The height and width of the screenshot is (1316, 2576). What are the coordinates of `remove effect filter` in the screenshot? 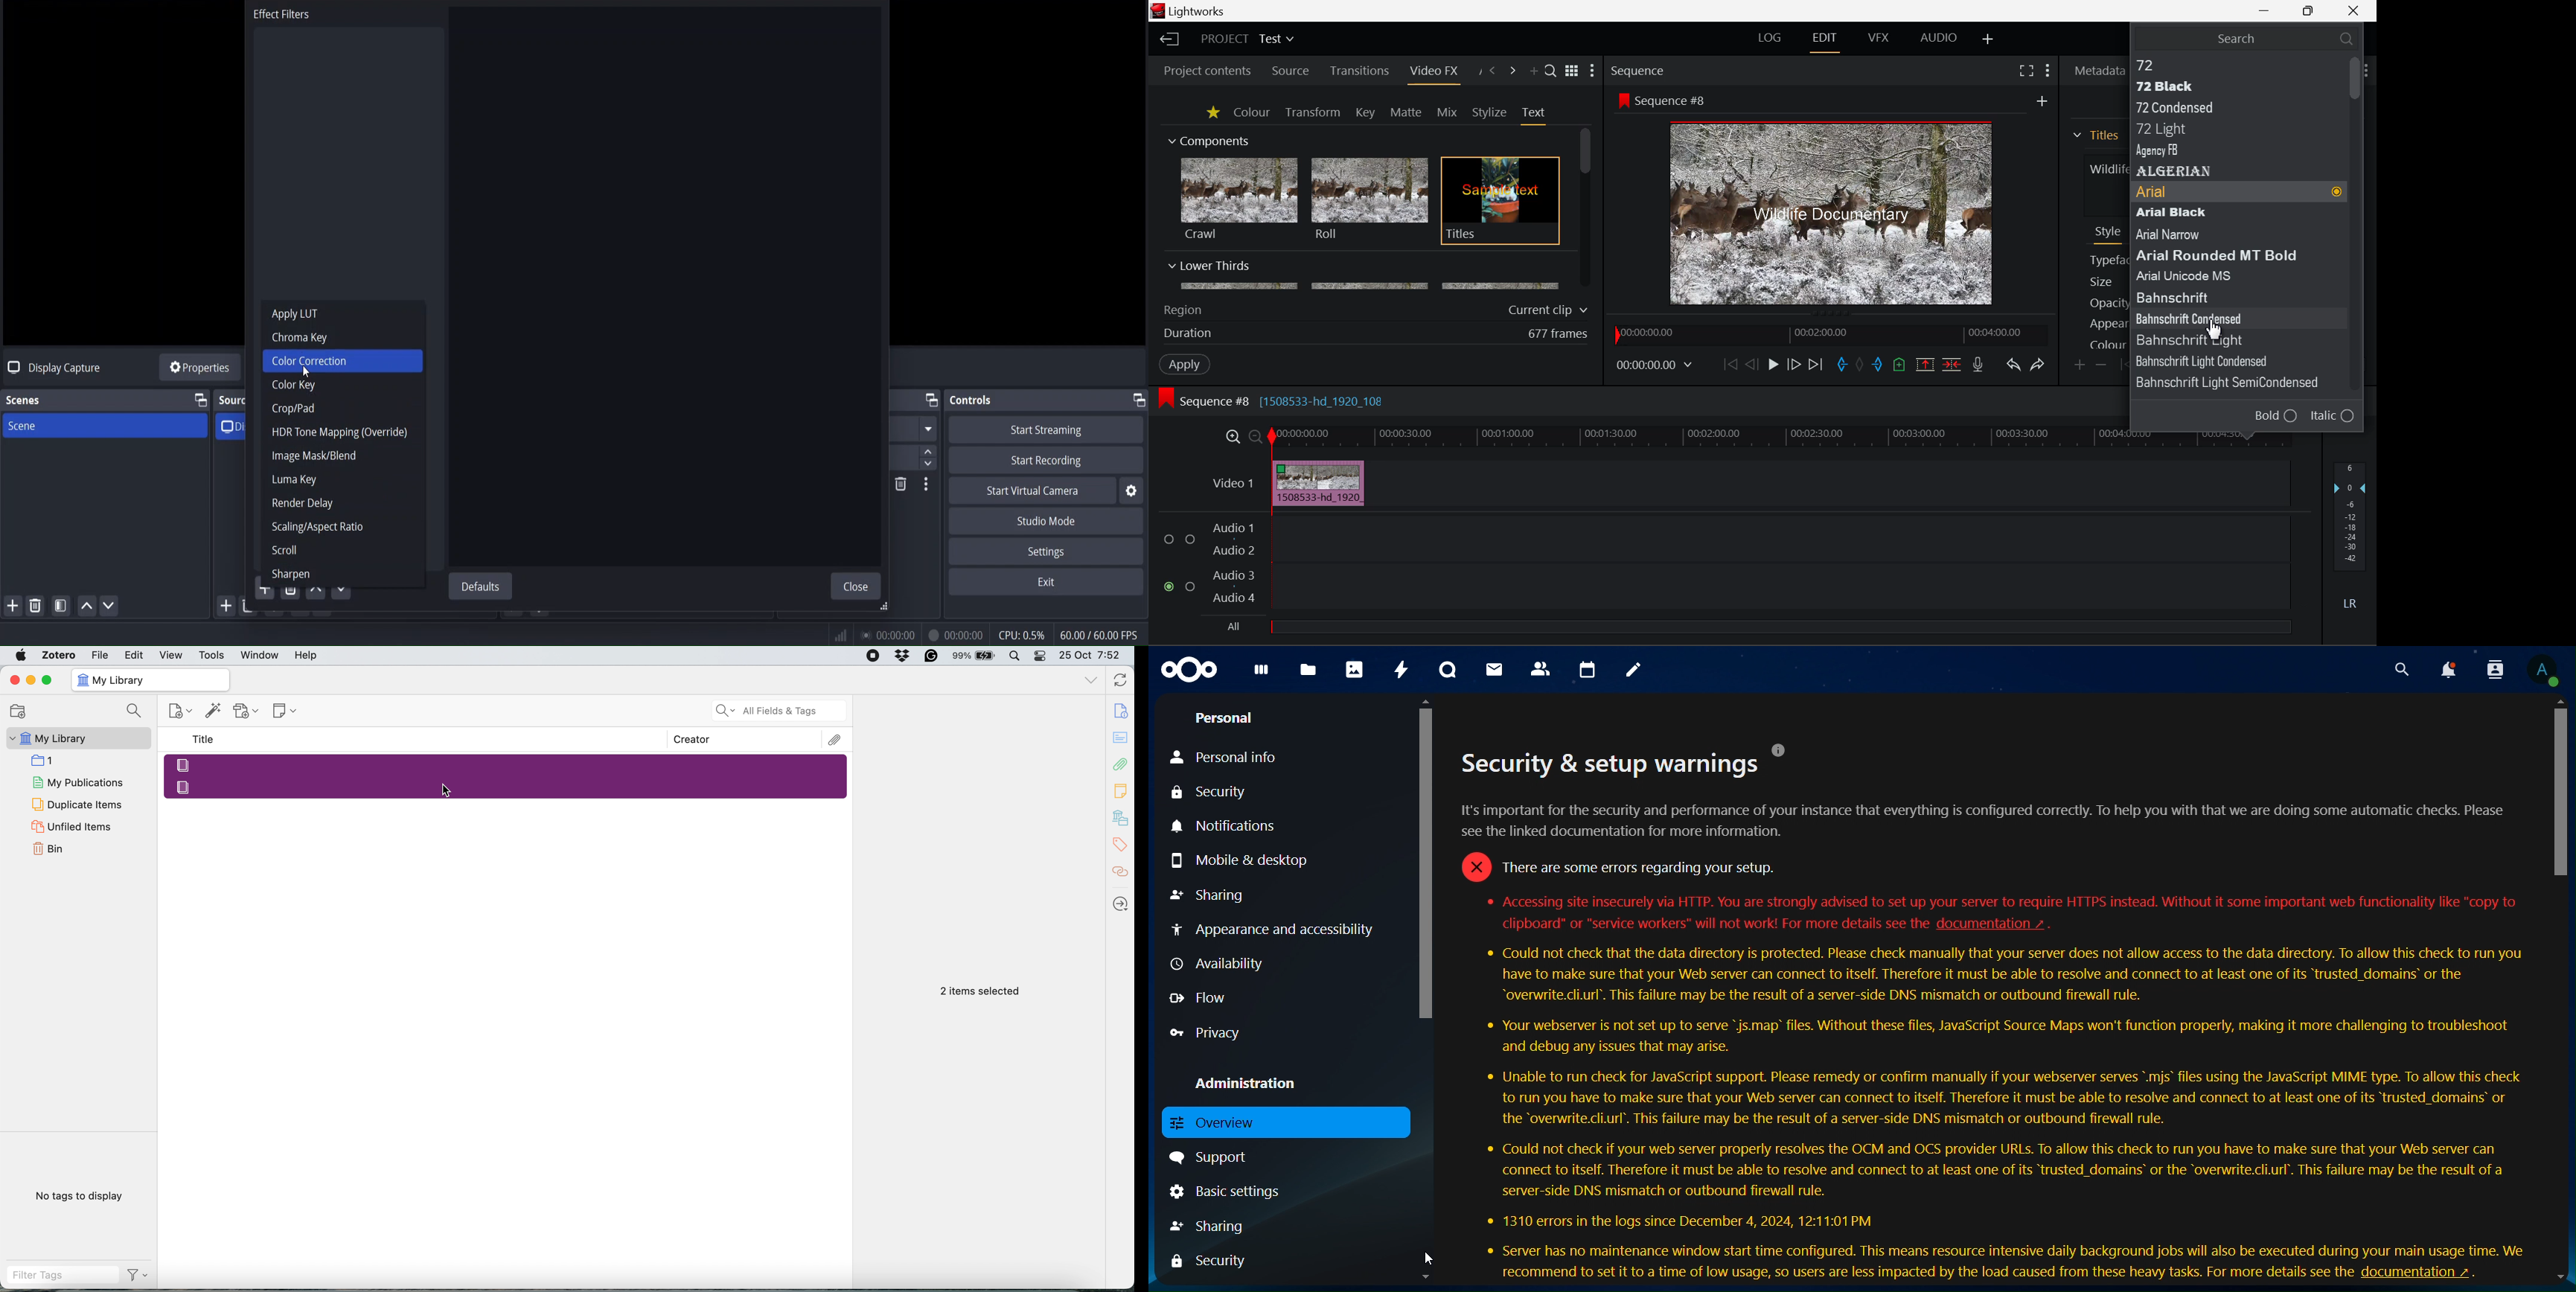 It's located at (291, 594).